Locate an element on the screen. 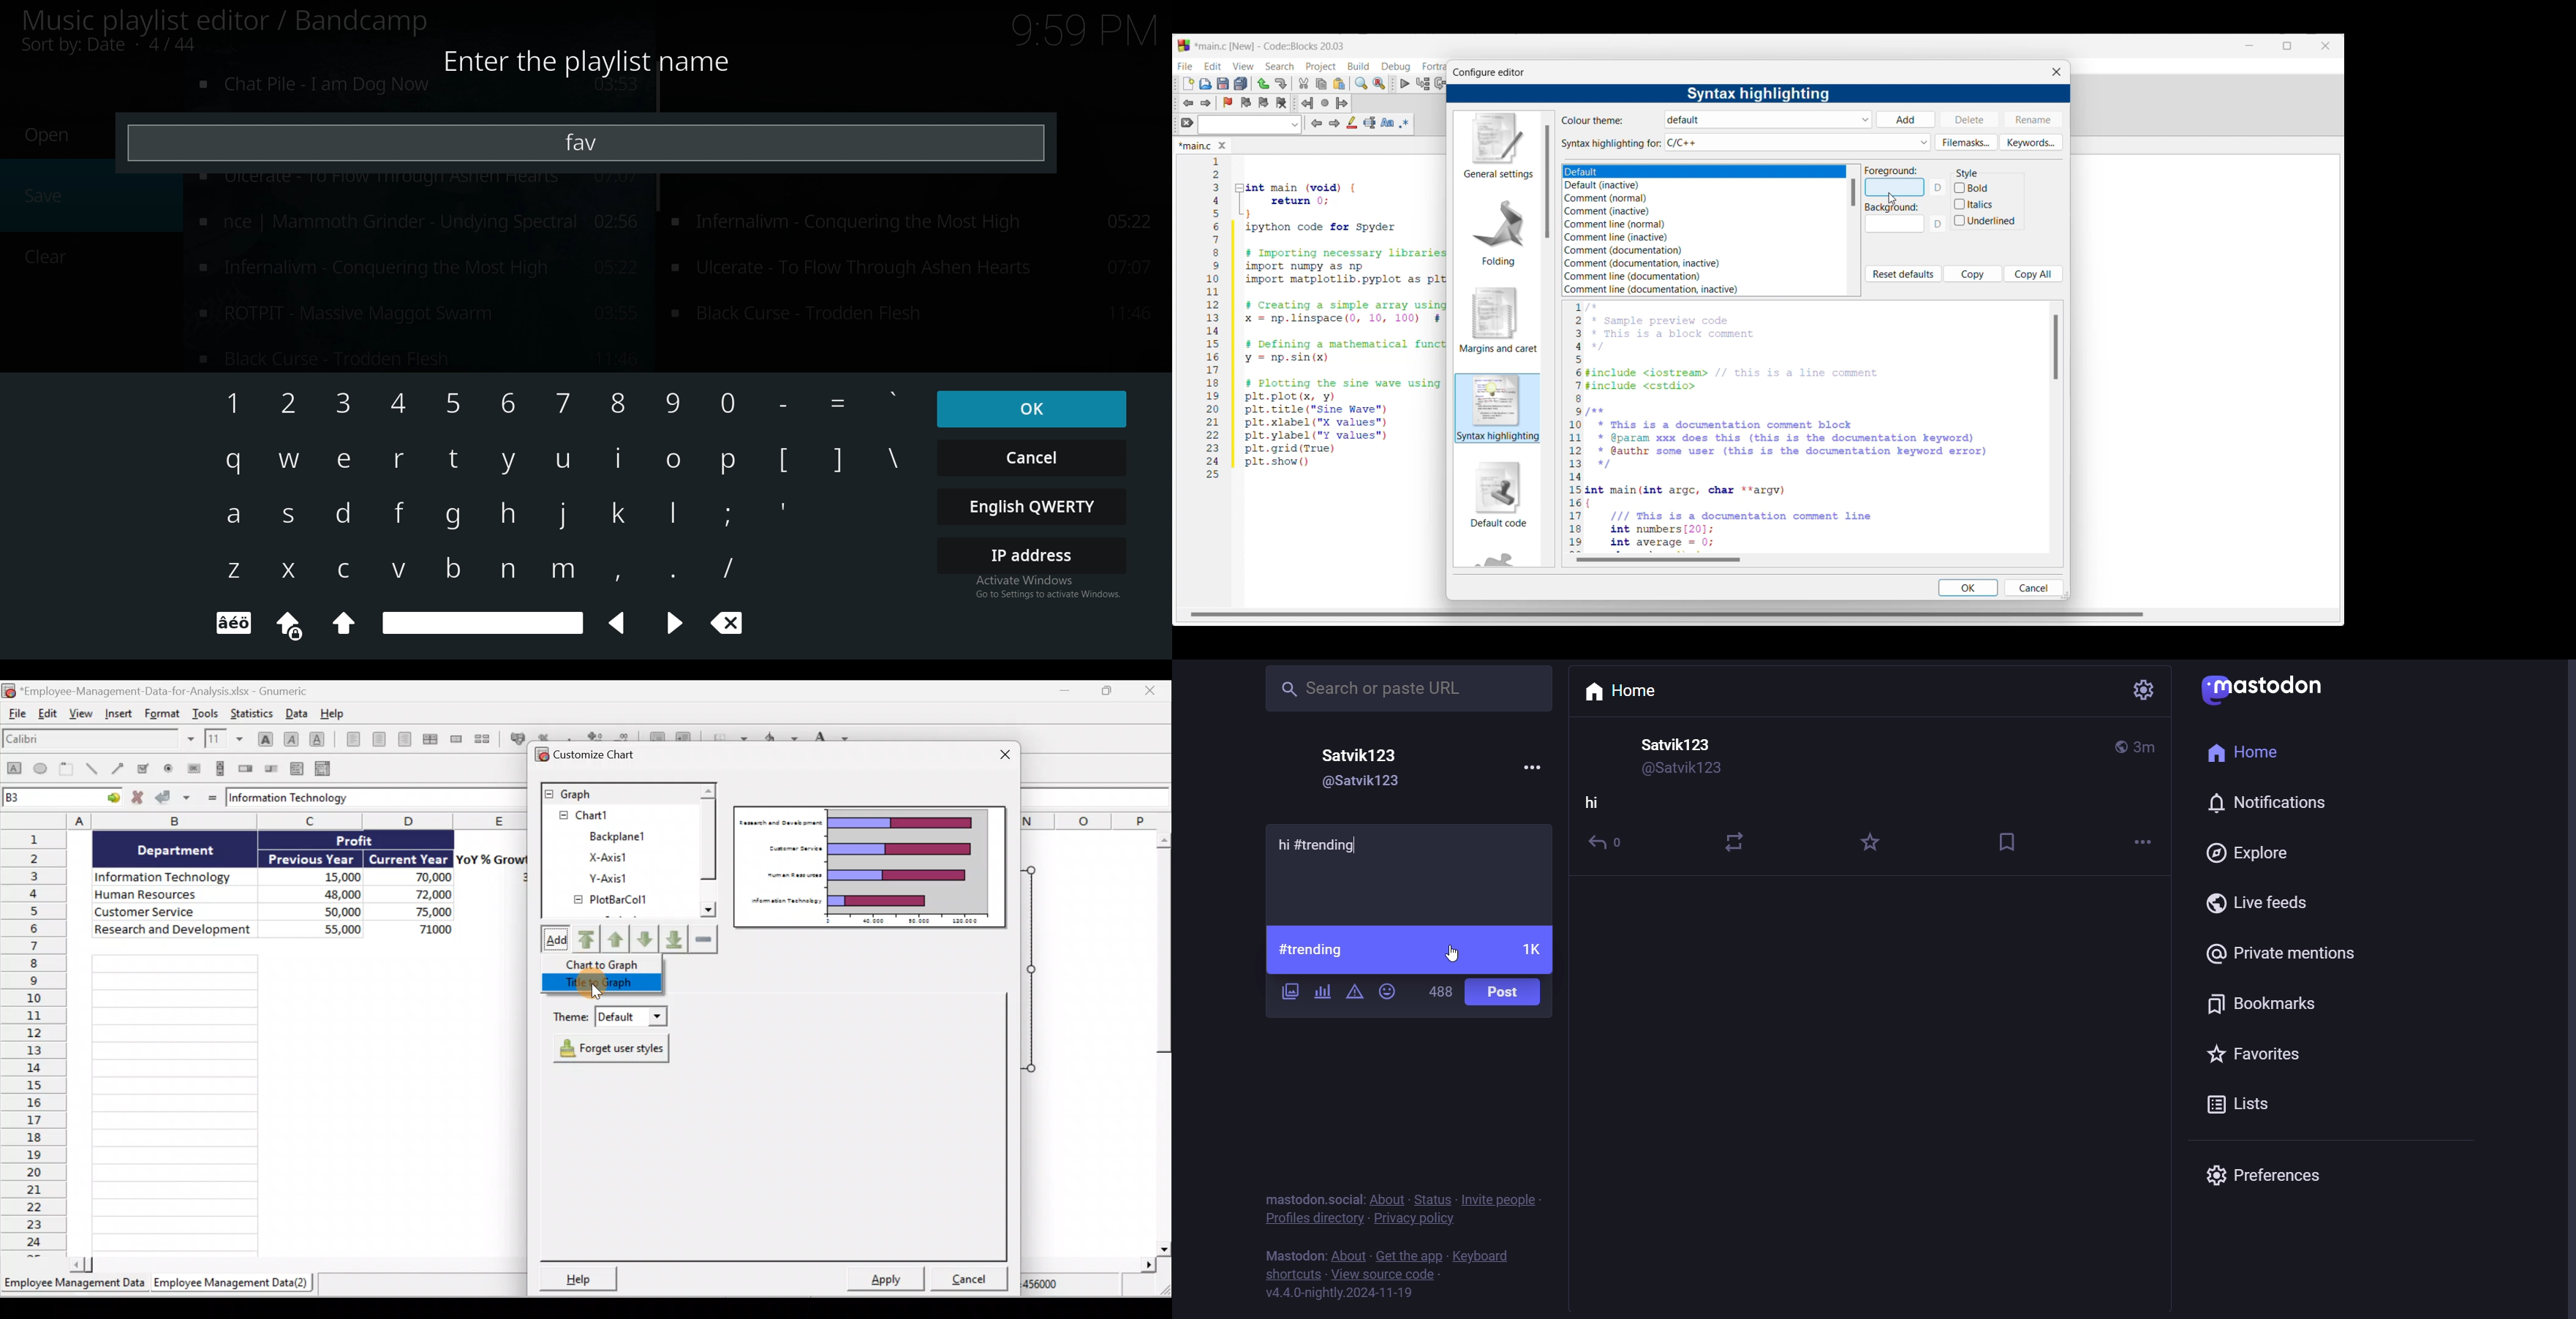  Comment (documentation) is located at coordinates (1623, 250).